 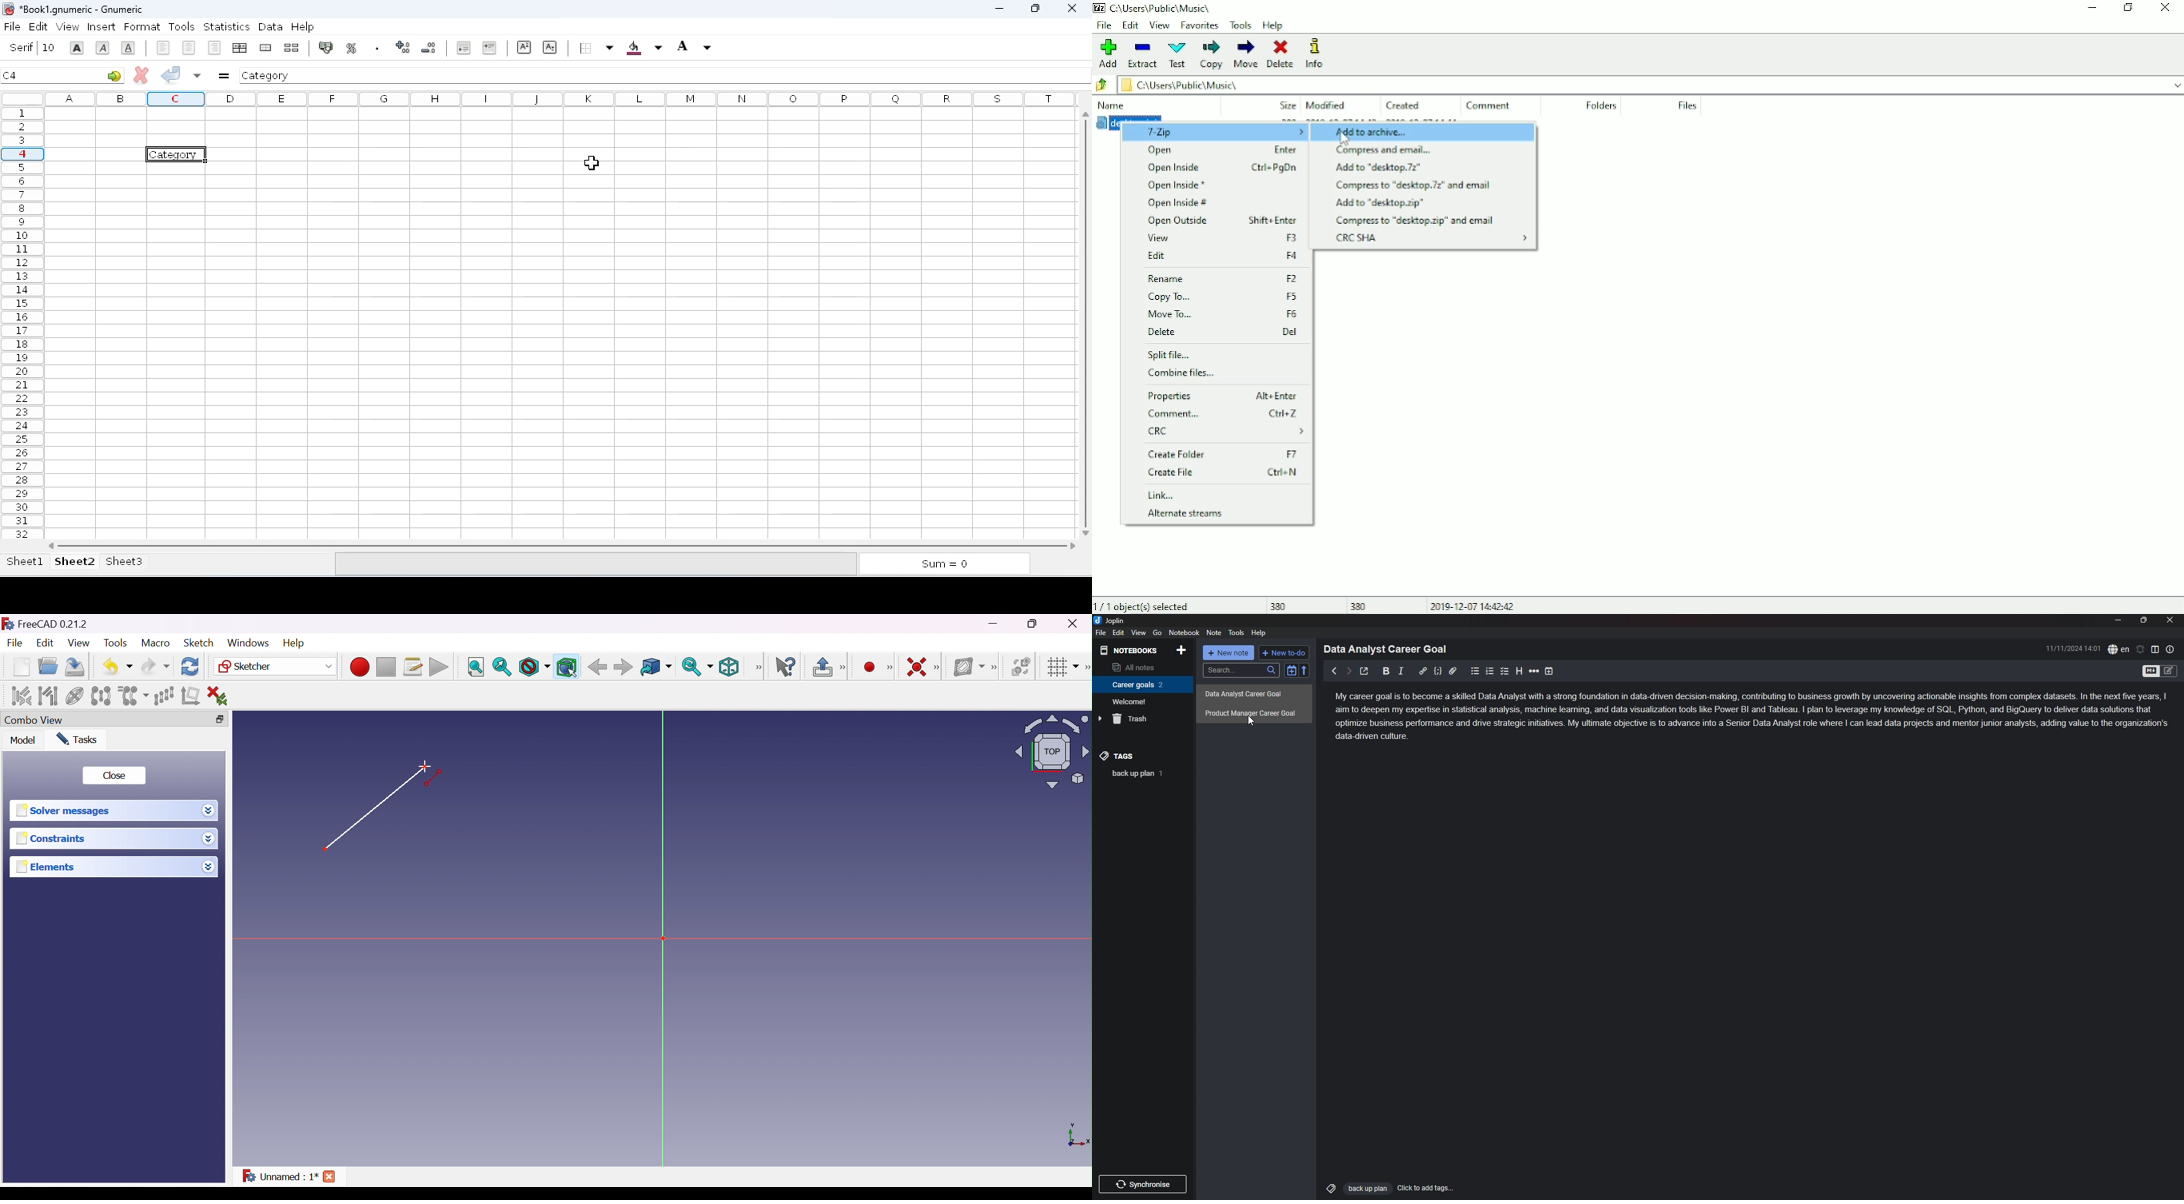 I want to click on Constraints, so click(x=51, y=840).